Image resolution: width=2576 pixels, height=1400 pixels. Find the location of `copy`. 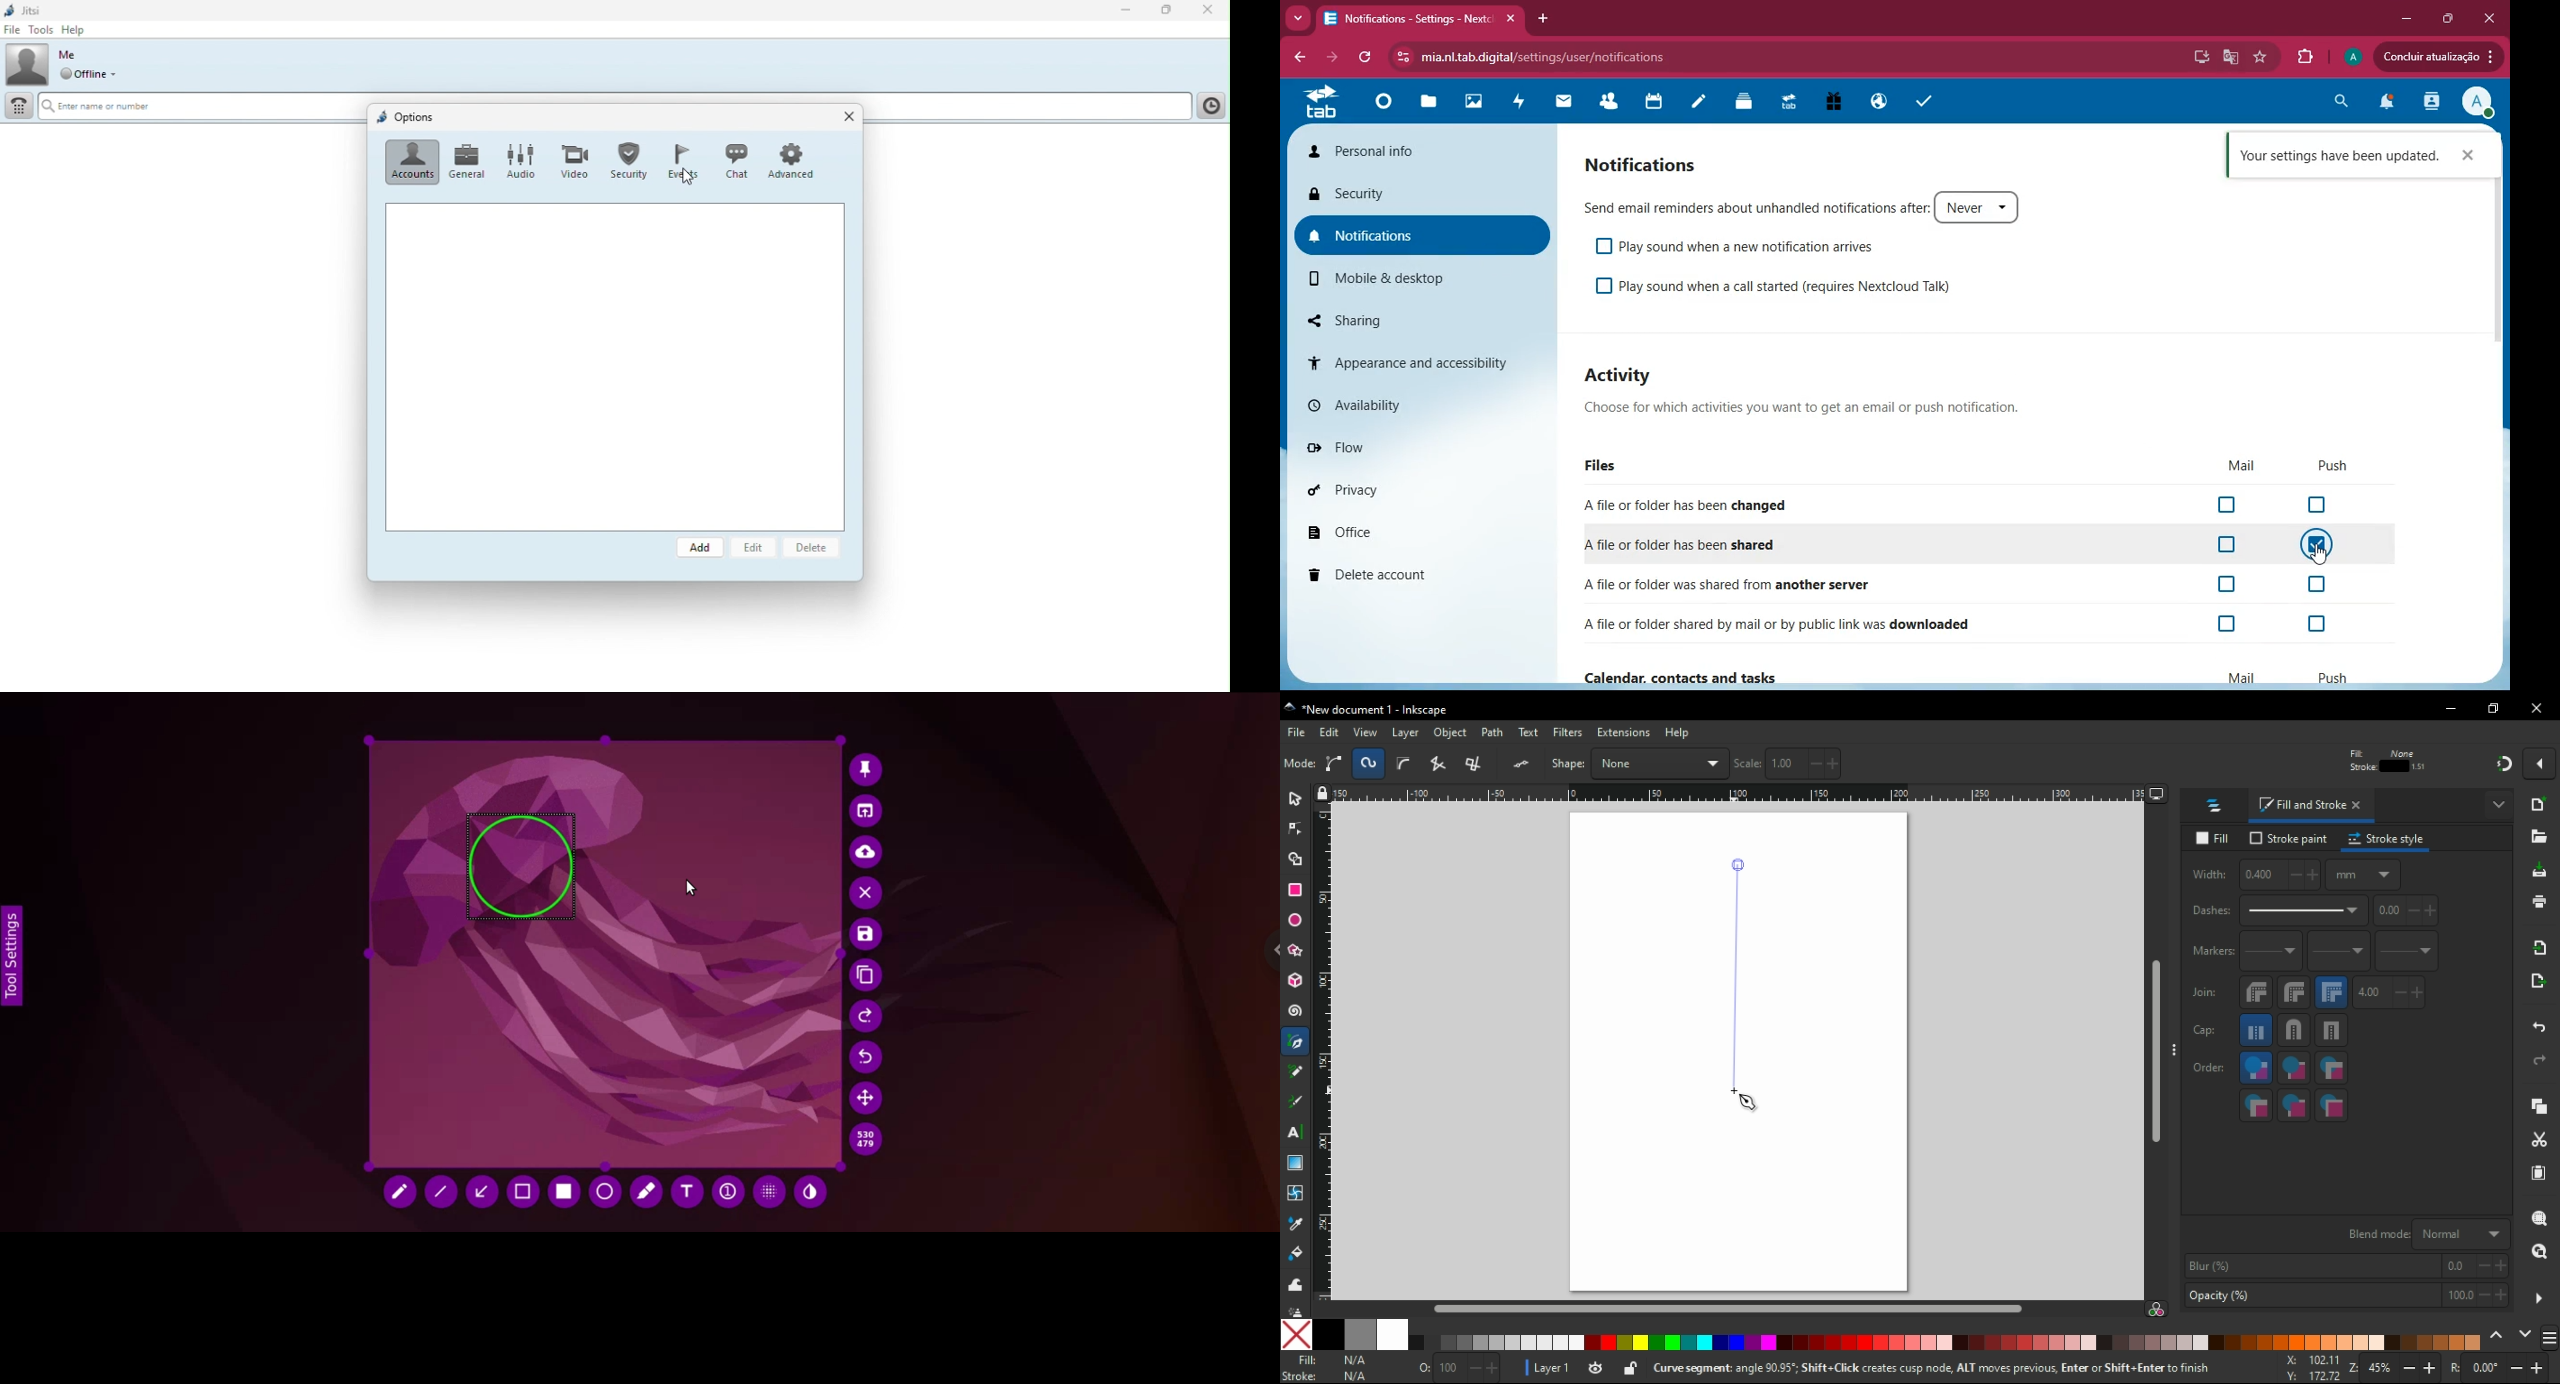

copy is located at coordinates (2539, 1107).